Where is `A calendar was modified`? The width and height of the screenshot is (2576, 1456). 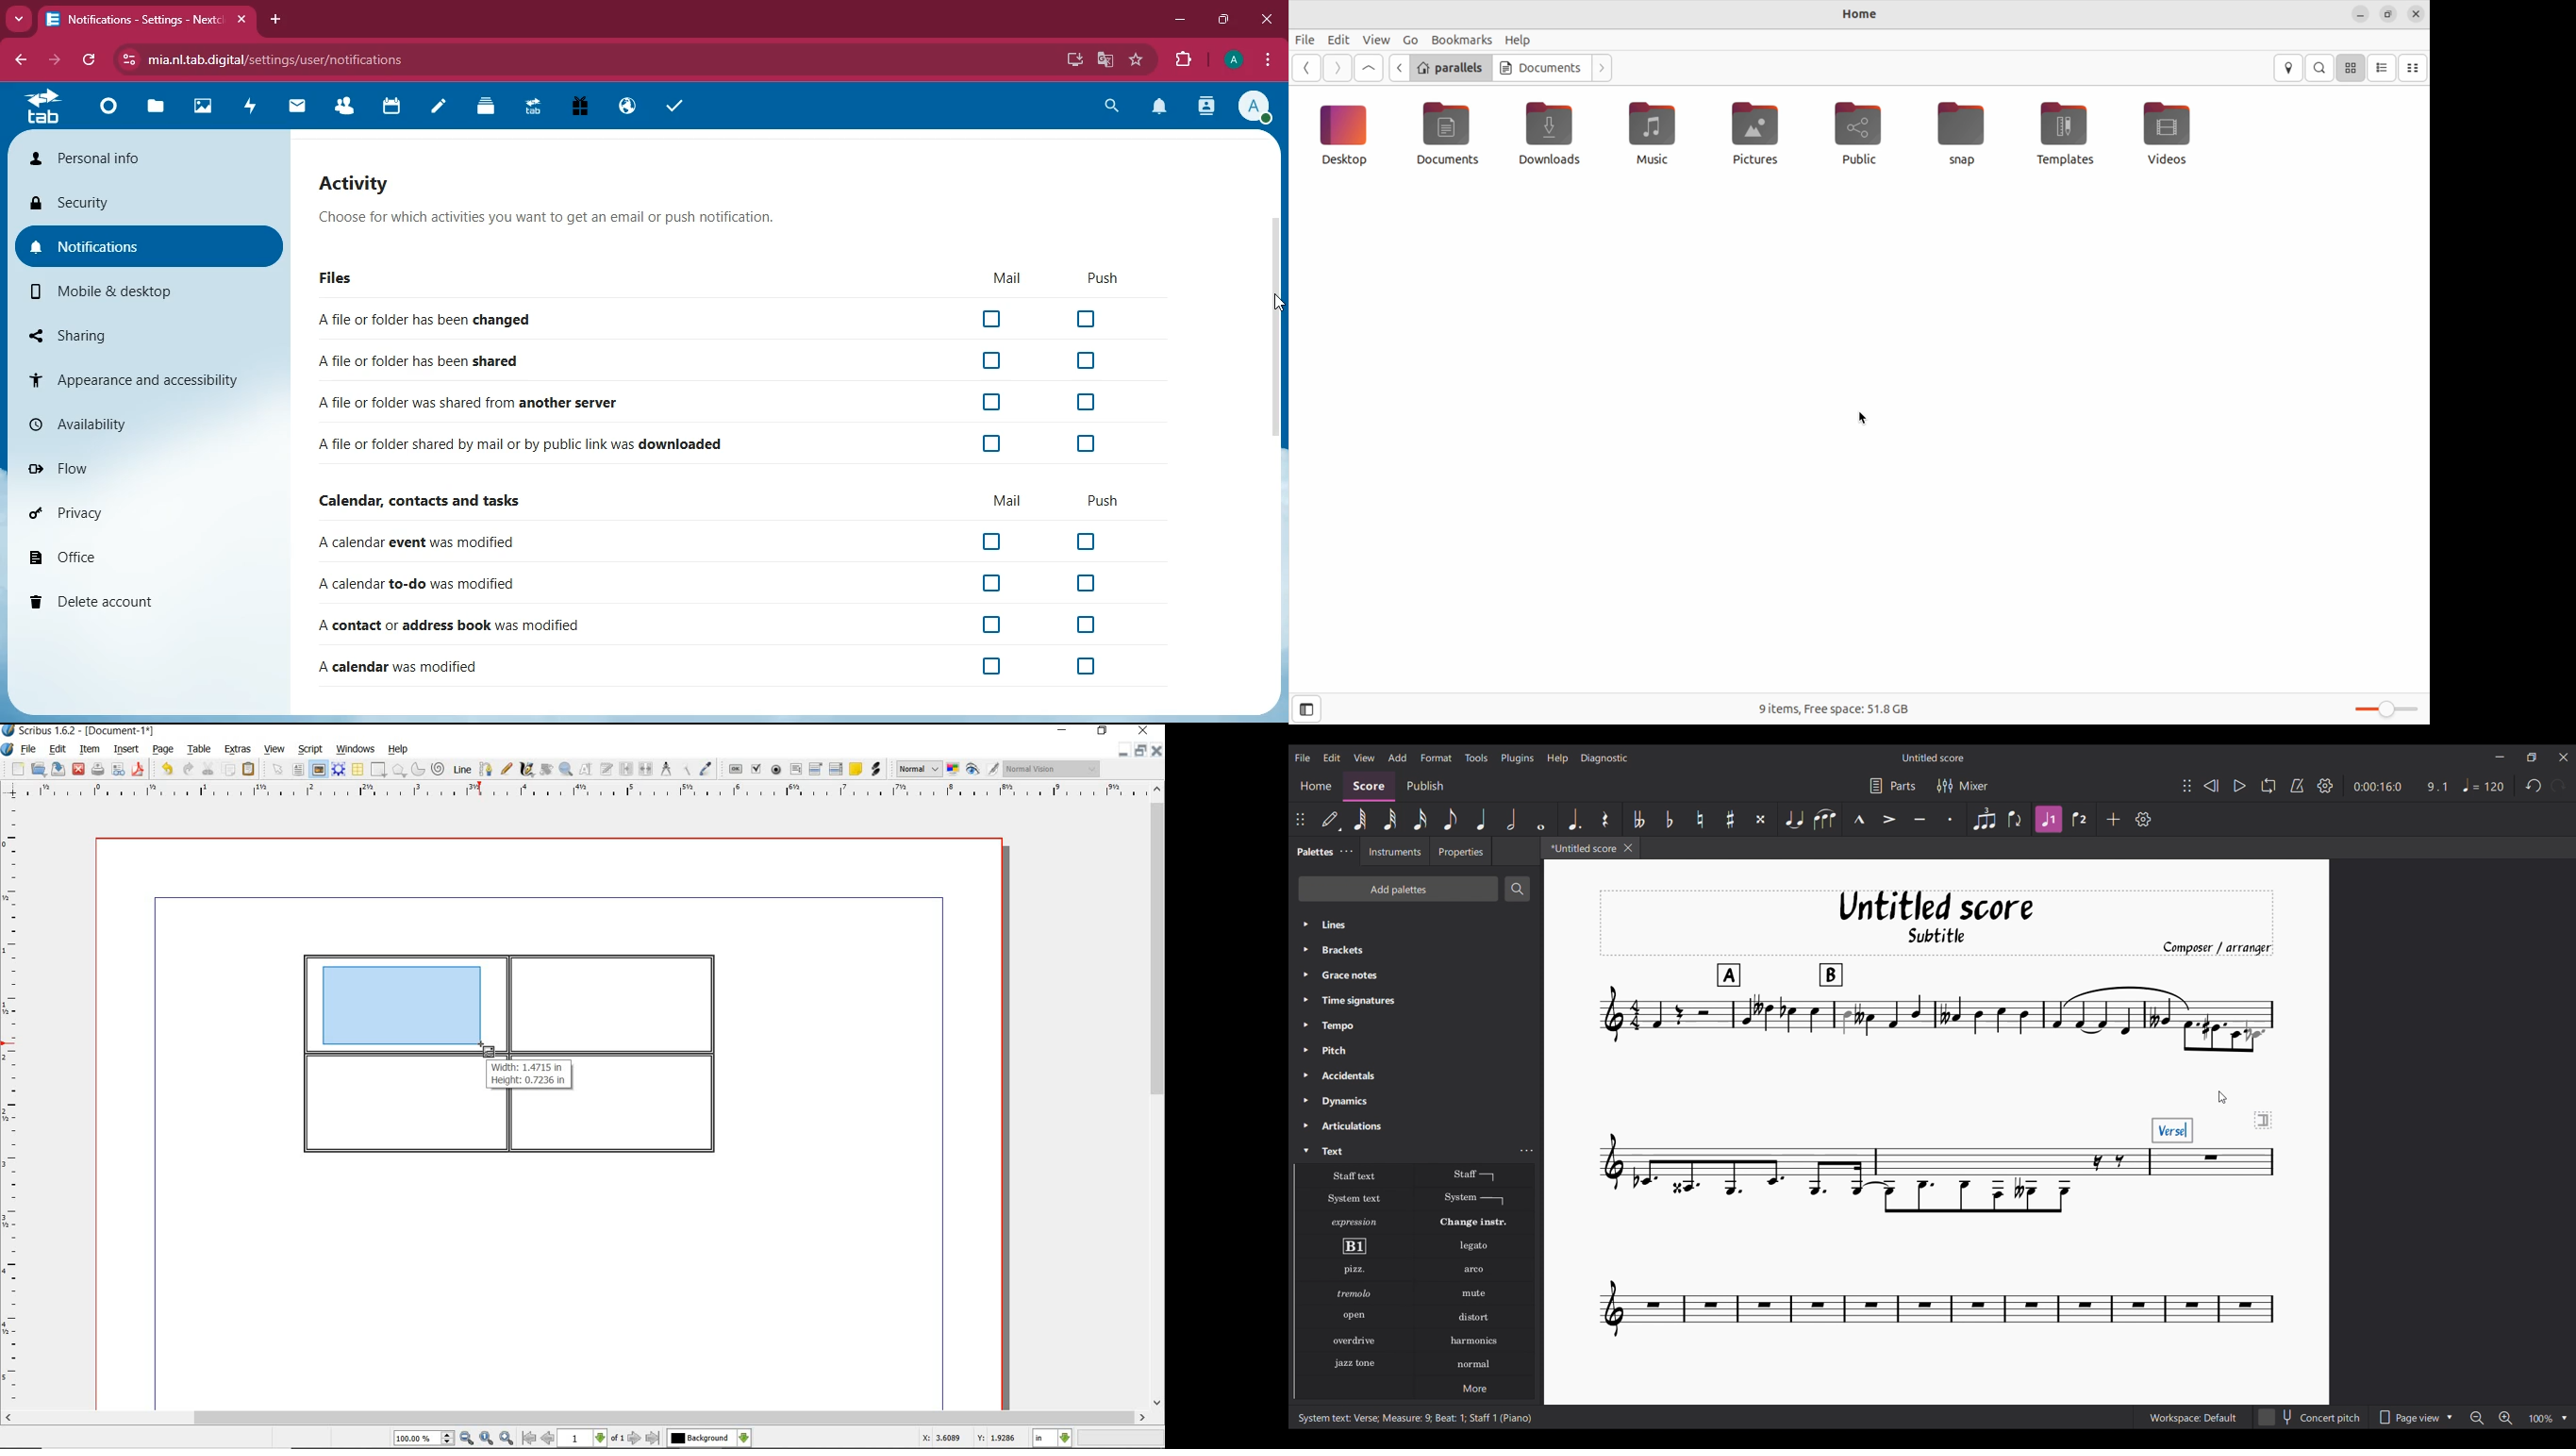
A calendar was modified is located at coordinates (706, 670).